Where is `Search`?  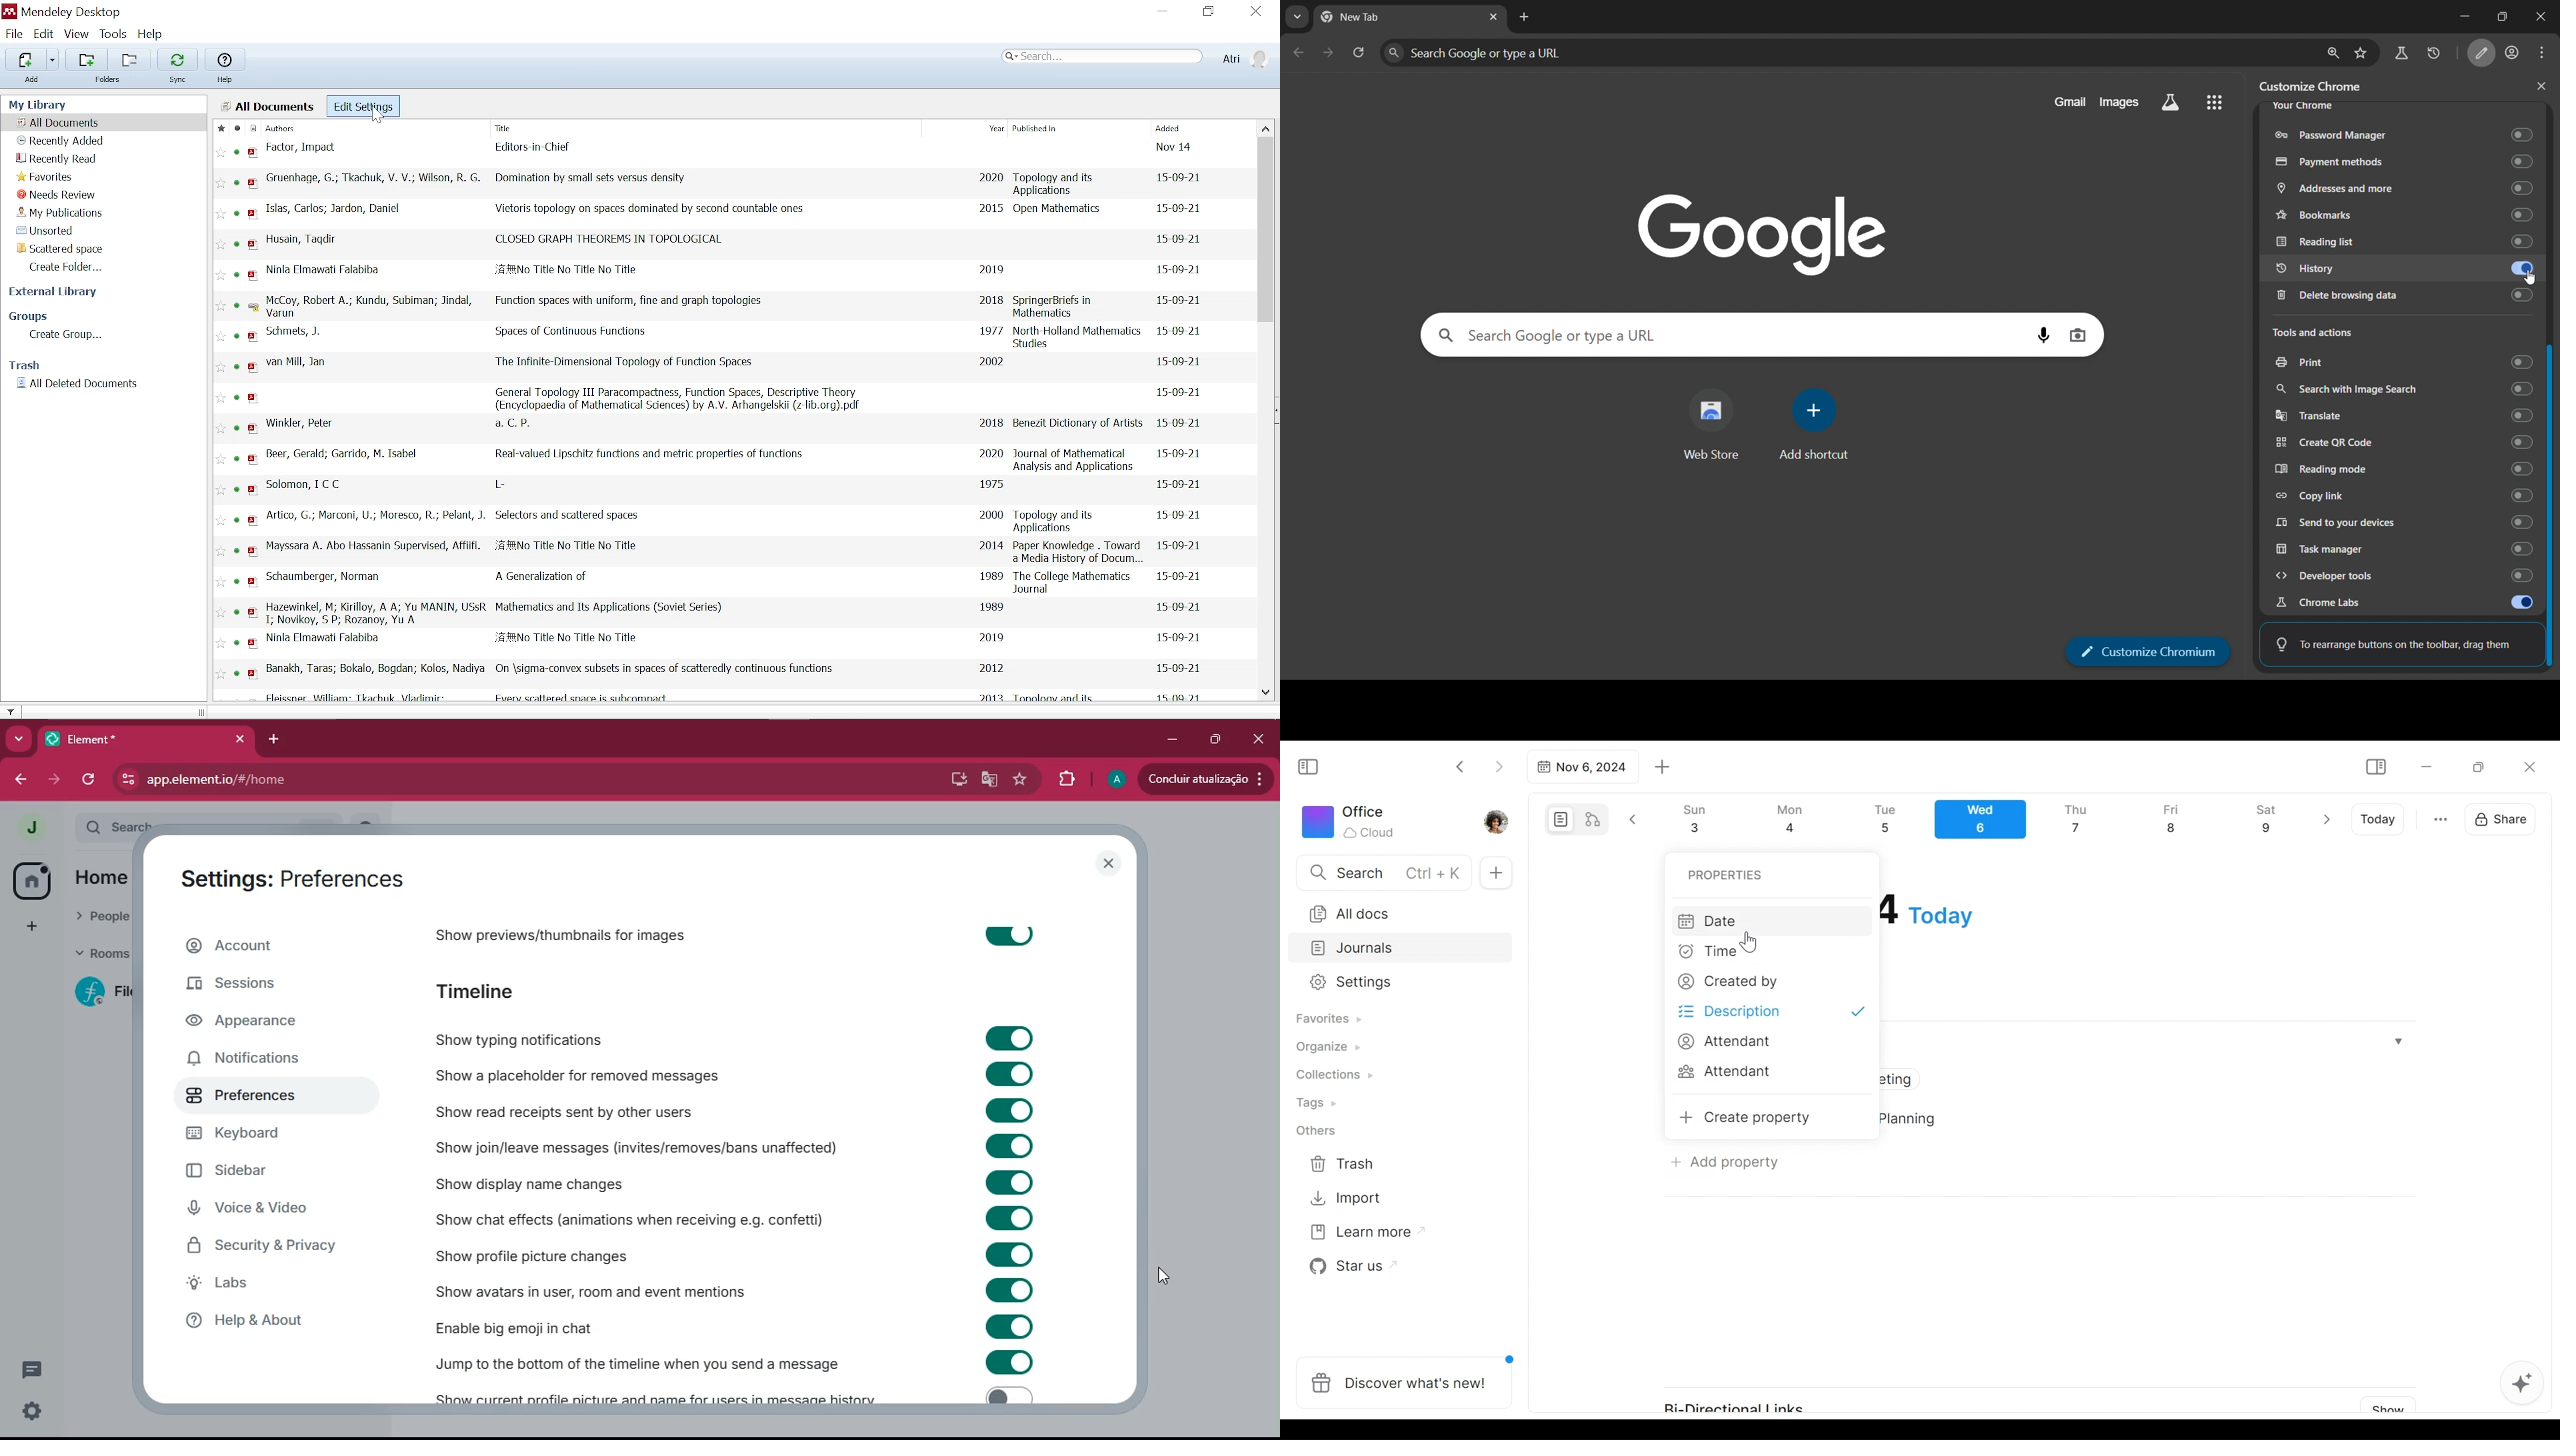 Search is located at coordinates (1382, 872).